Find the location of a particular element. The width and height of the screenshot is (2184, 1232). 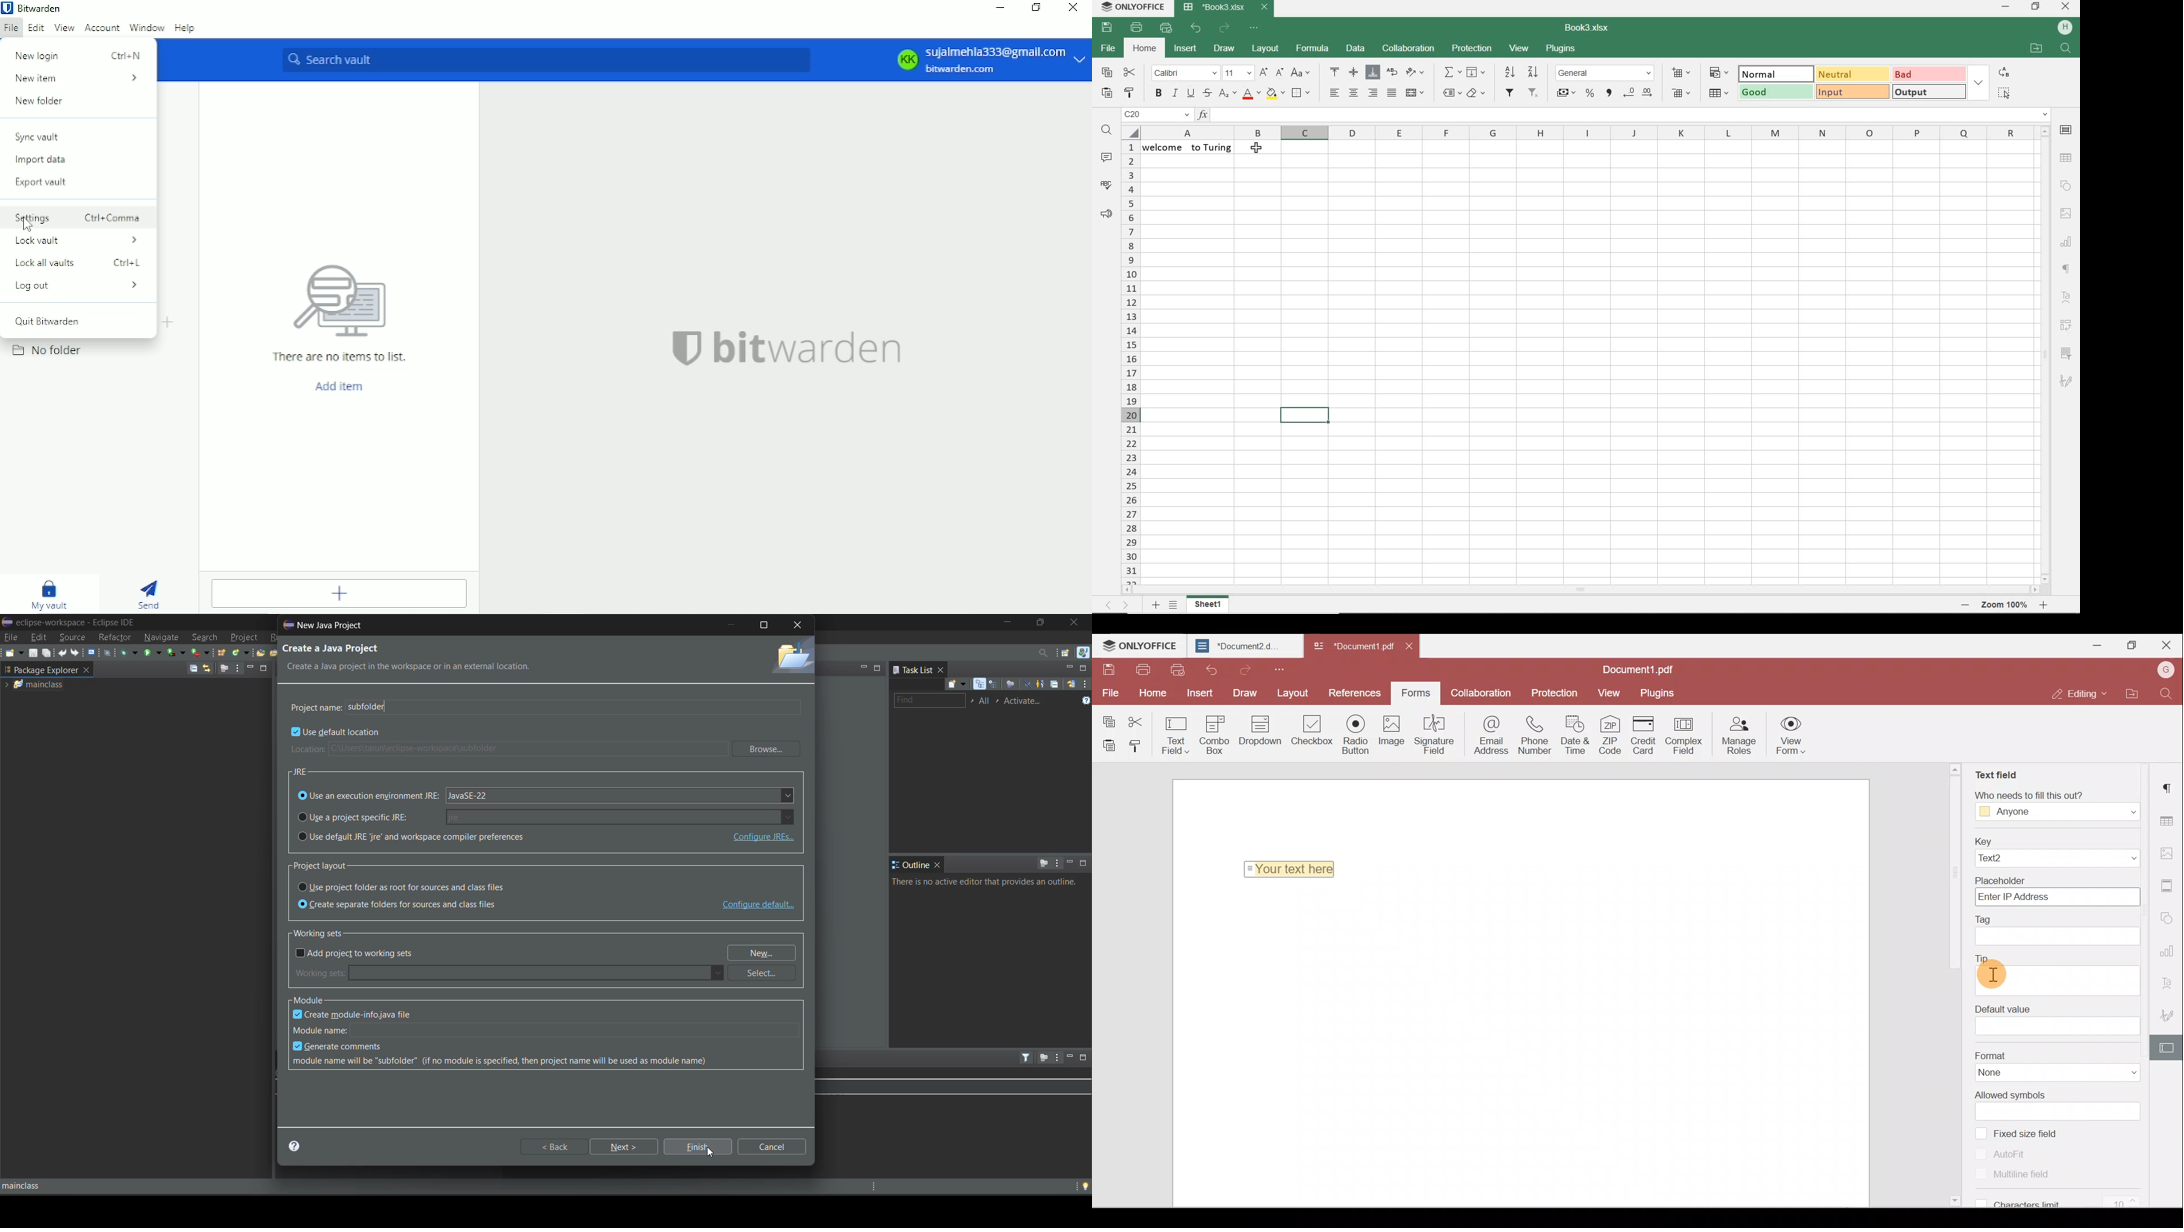

filters is located at coordinates (1027, 1058).